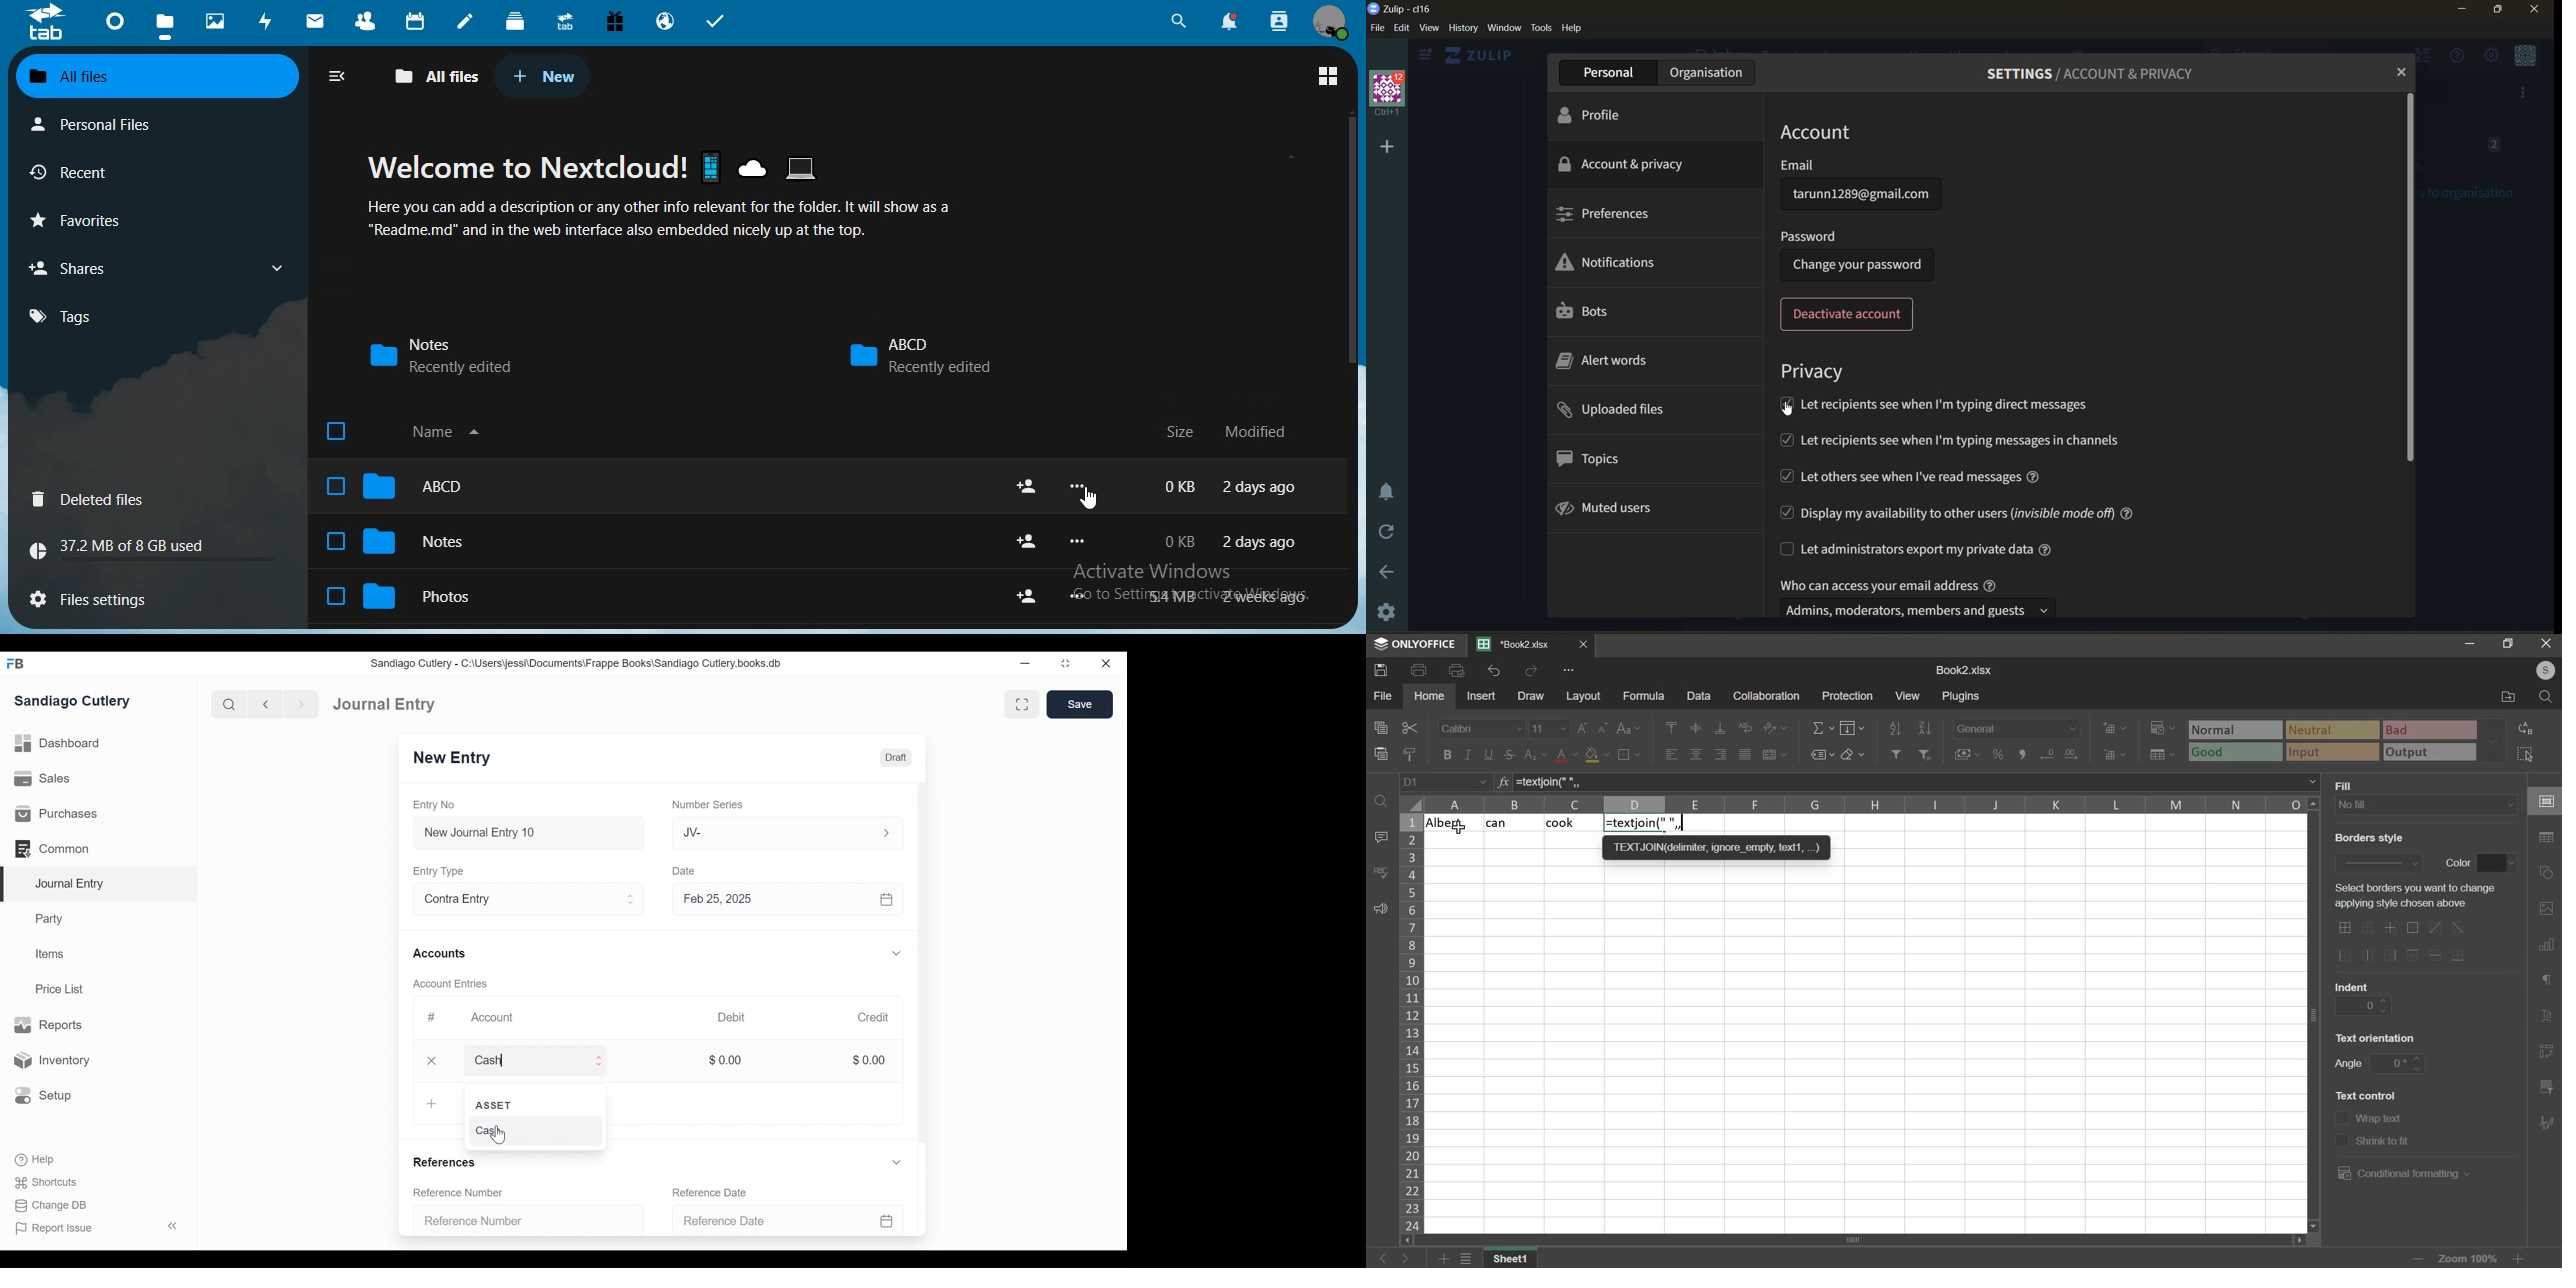 This screenshot has width=2576, height=1288. I want to click on view profile, so click(1330, 23).